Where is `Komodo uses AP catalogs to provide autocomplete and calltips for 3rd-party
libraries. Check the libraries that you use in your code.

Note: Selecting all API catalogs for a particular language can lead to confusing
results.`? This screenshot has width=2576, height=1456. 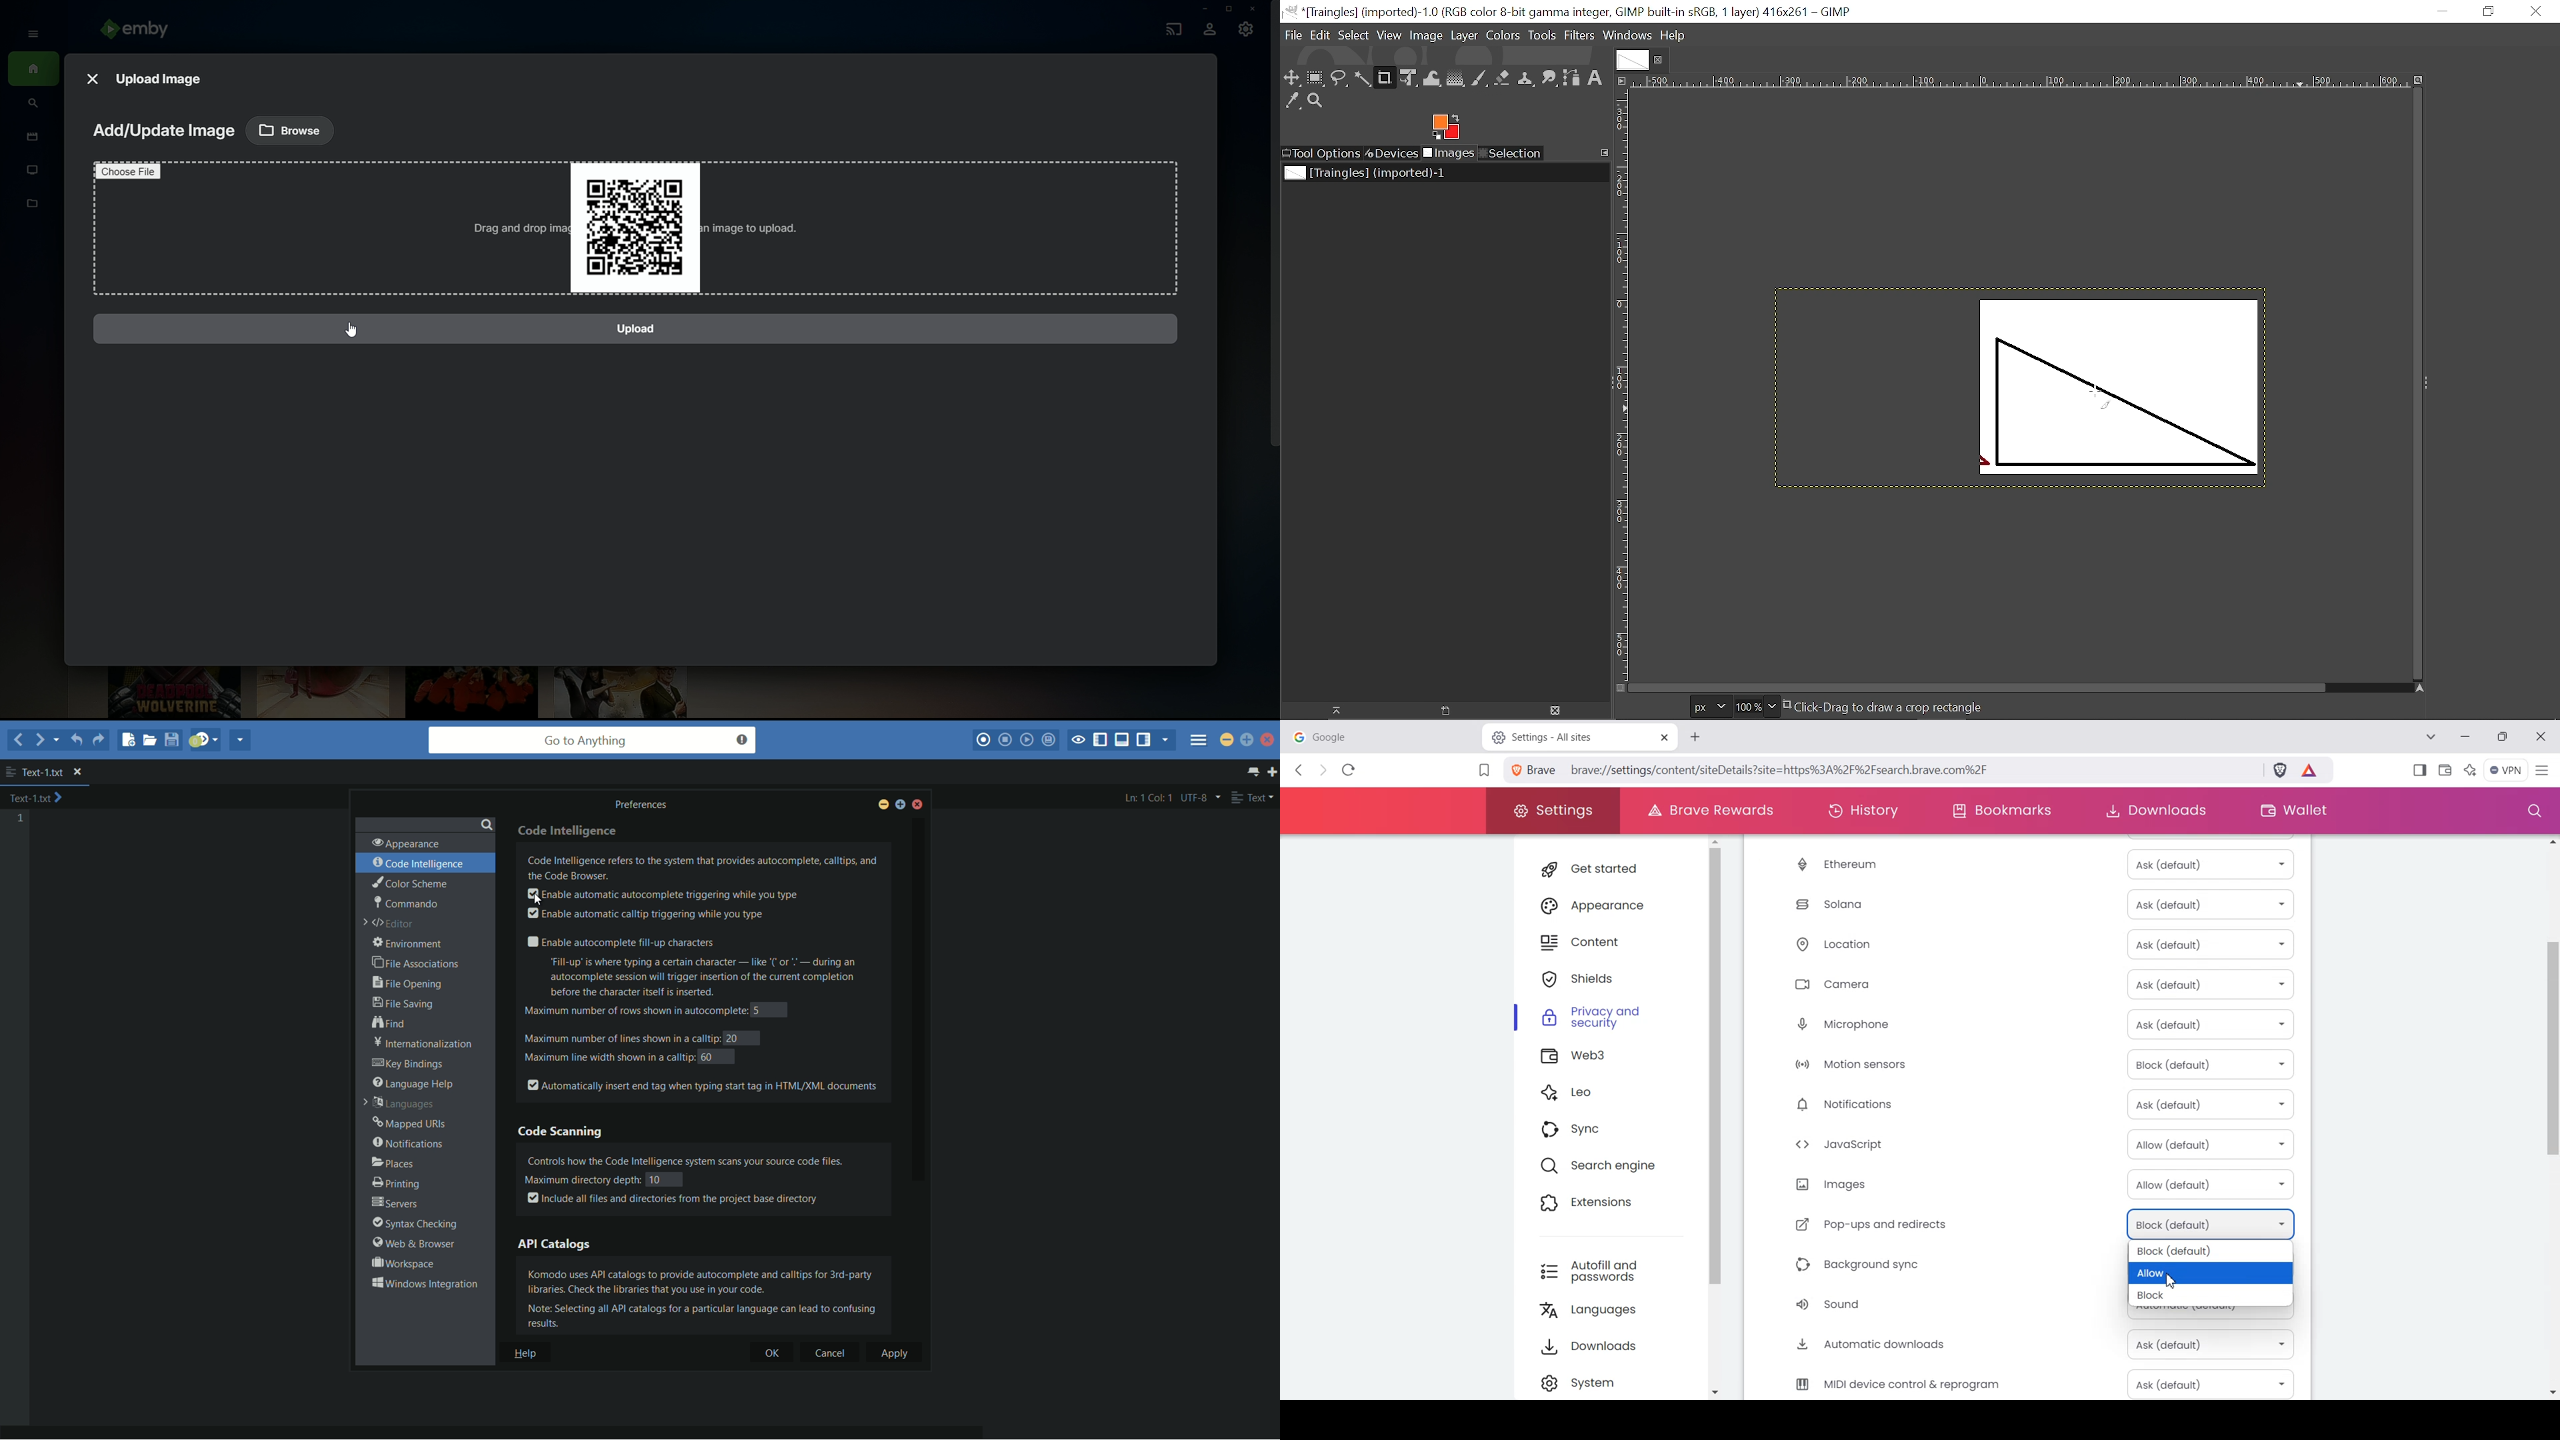 Komodo uses AP catalogs to provide autocomplete and calltips for 3rd-party
libraries. Check the libraries that you use in your code.

Note: Selecting all API catalogs for a particular language can lead to confusing
results. is located at coordinates (710, 1297).